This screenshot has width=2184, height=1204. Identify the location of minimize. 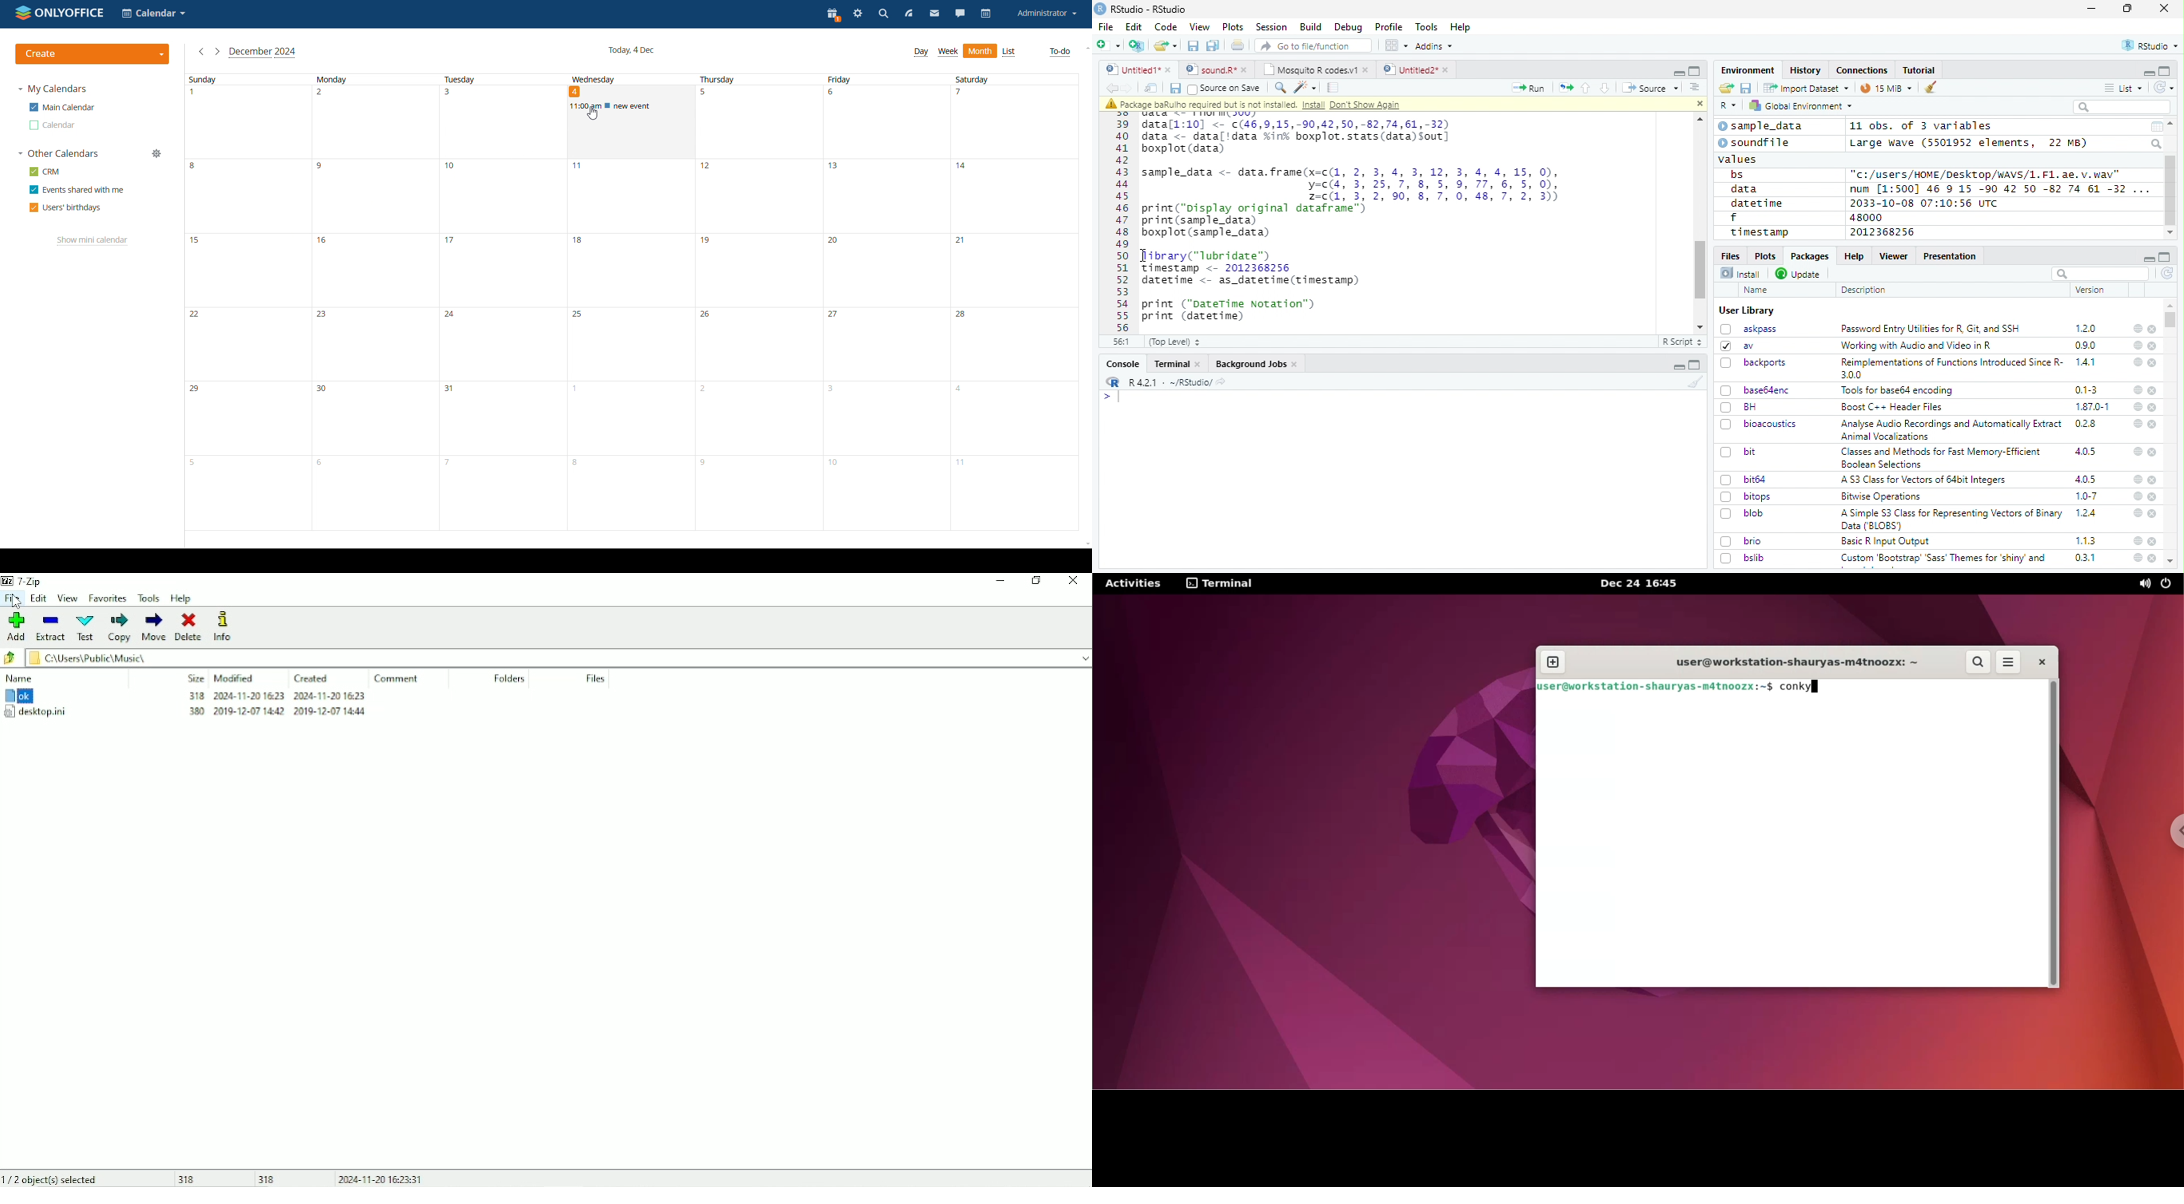
(2148, 257).